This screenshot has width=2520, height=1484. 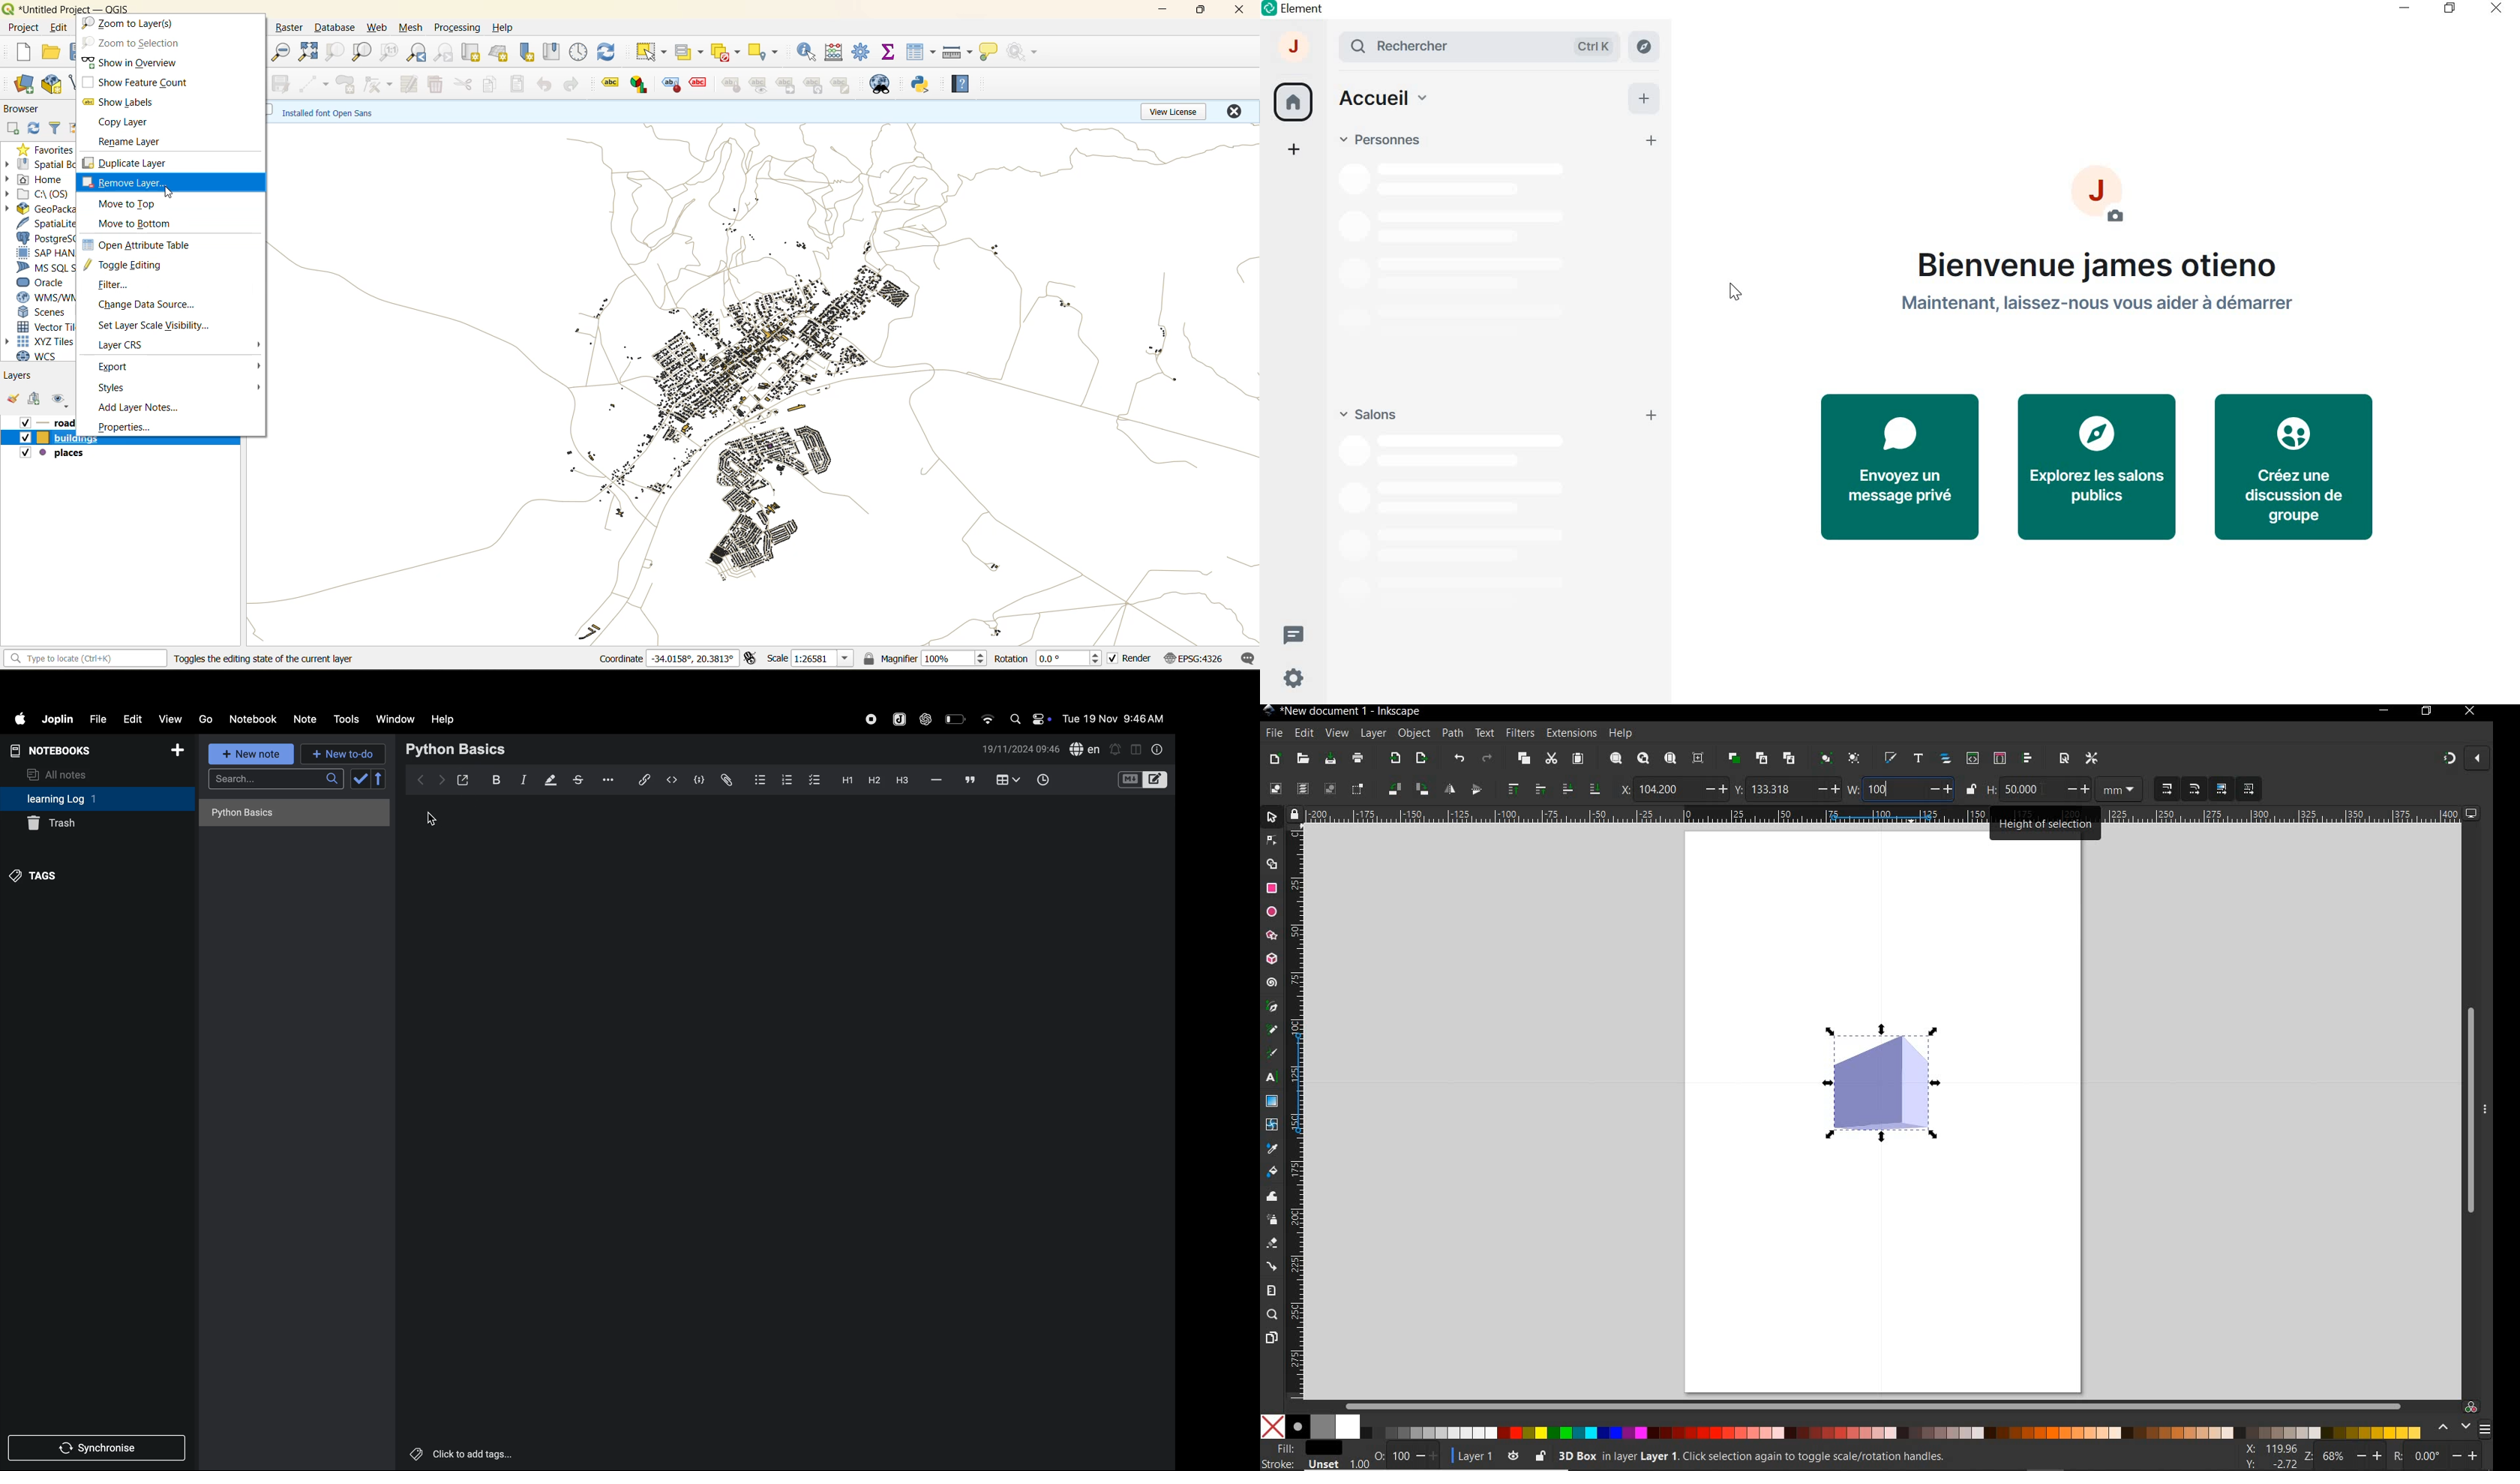 What do you see at coordinates (1272, 889) in the screenshot?
I see `rectangle tool` at bounding box center [1272, 889].